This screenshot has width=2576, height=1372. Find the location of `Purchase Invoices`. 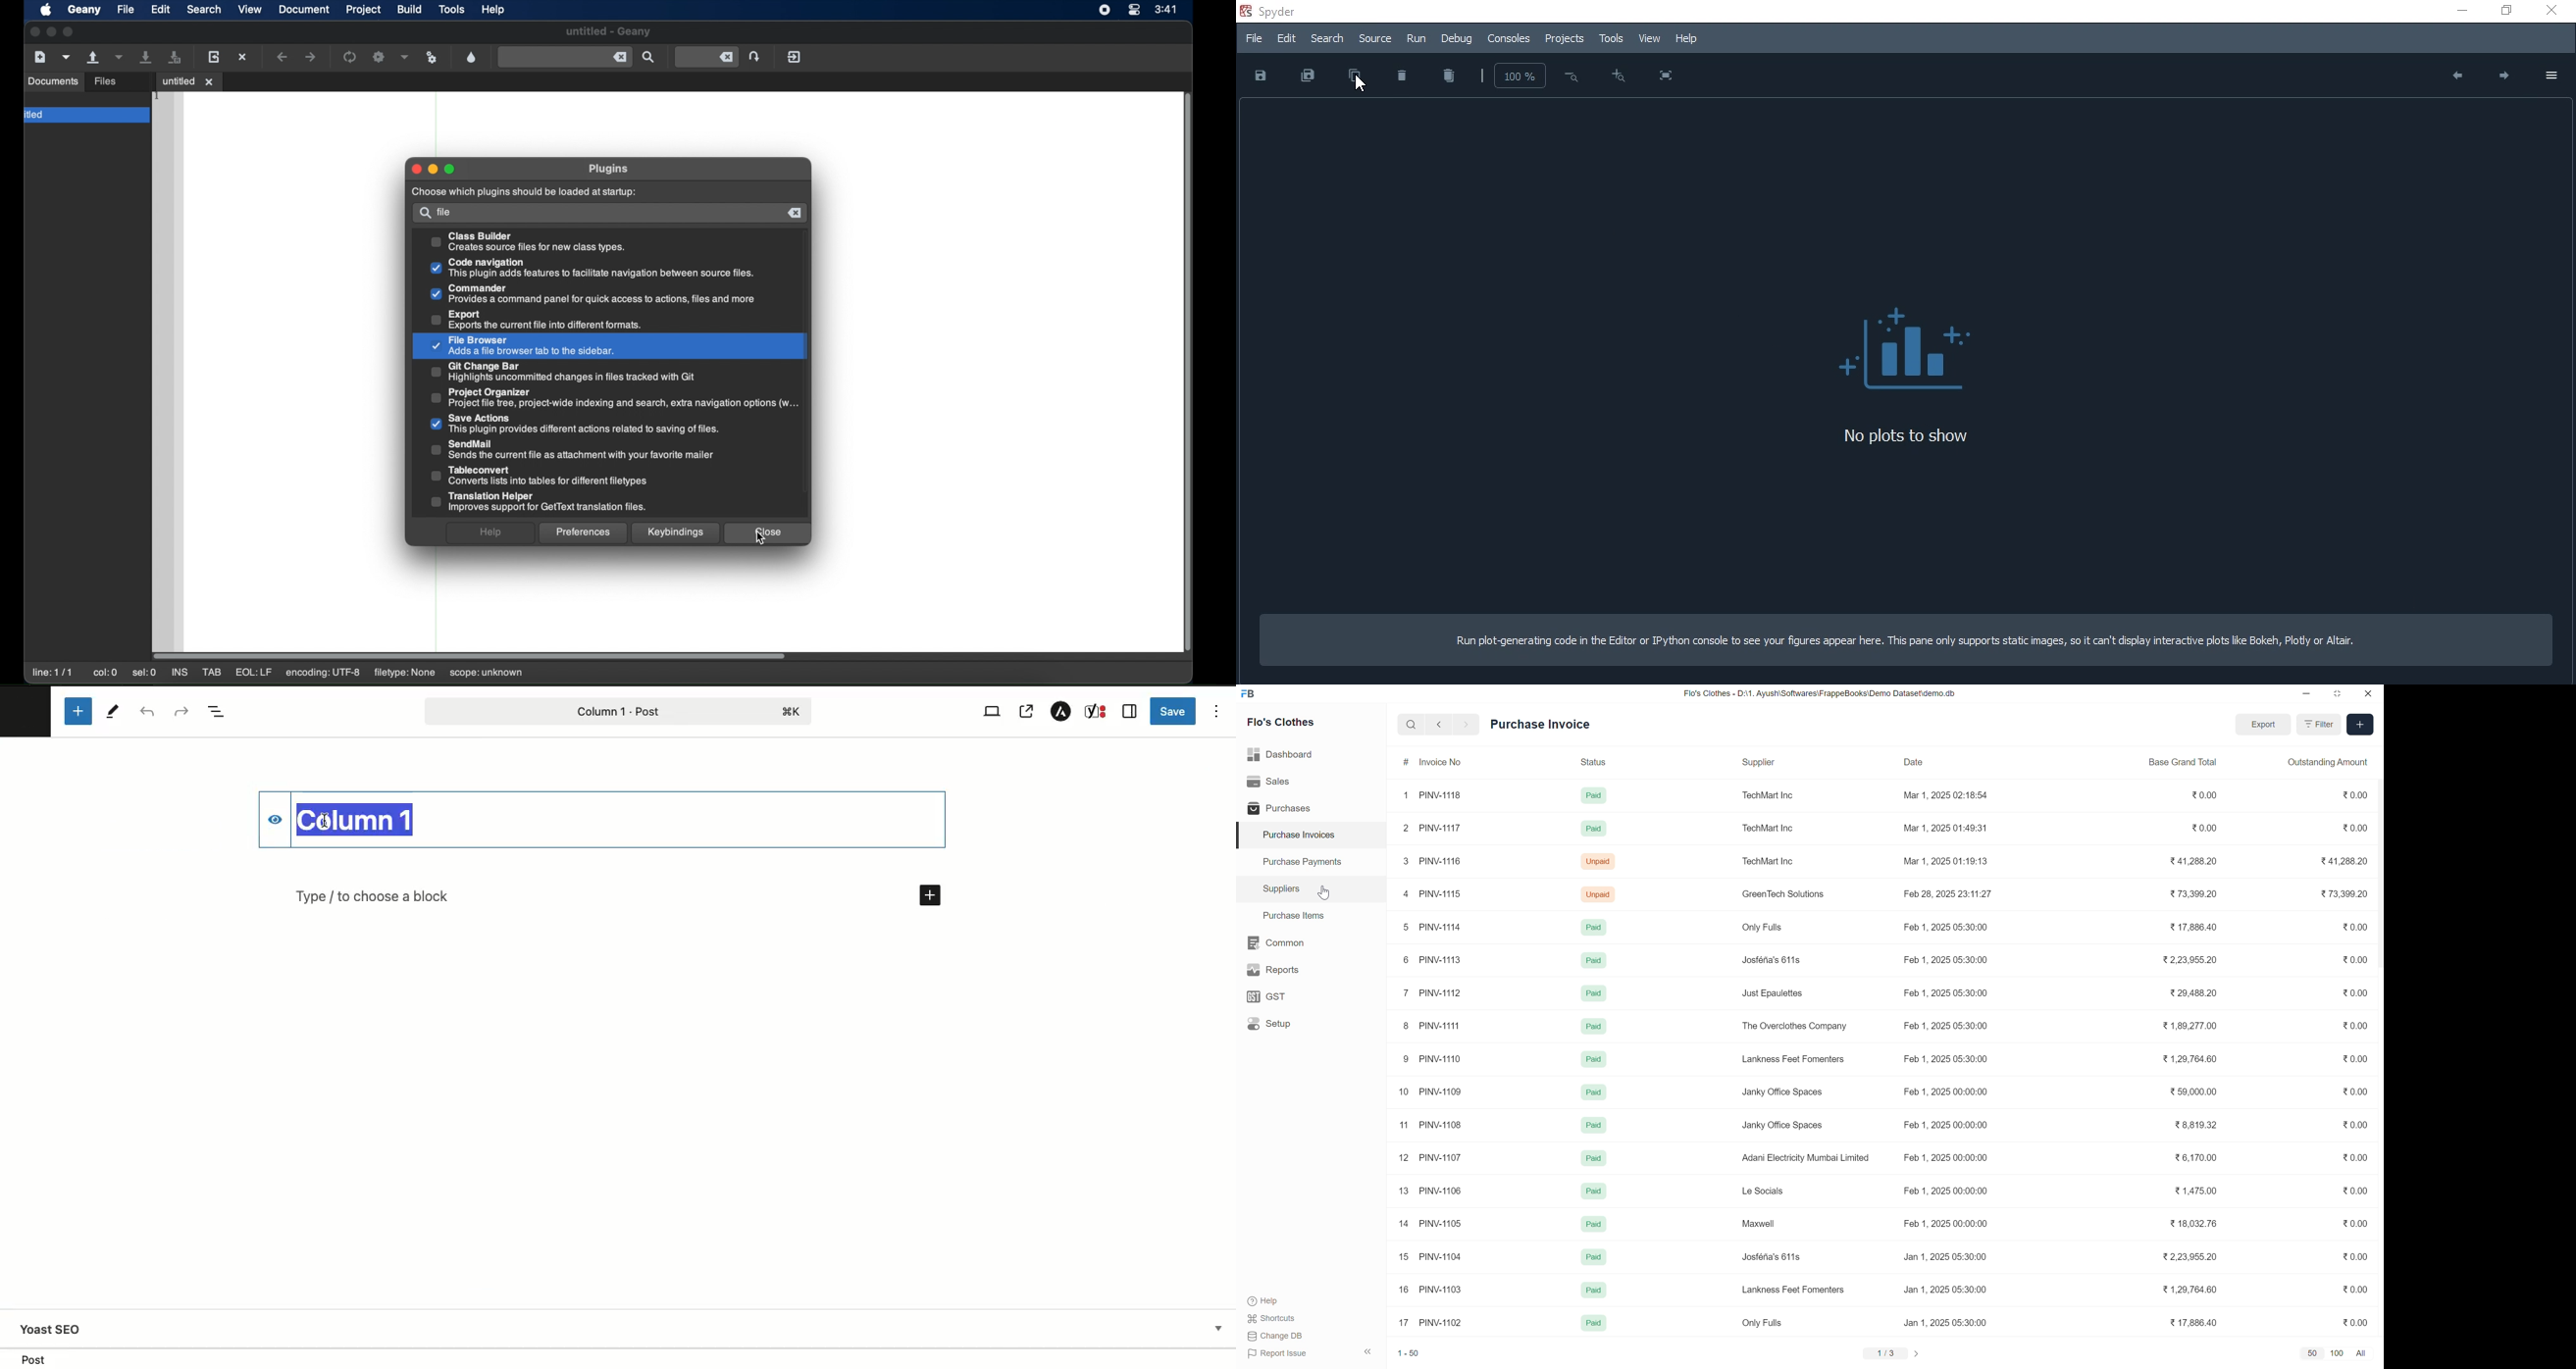

Purchase Invoices is located at coordinates (1296, 832).